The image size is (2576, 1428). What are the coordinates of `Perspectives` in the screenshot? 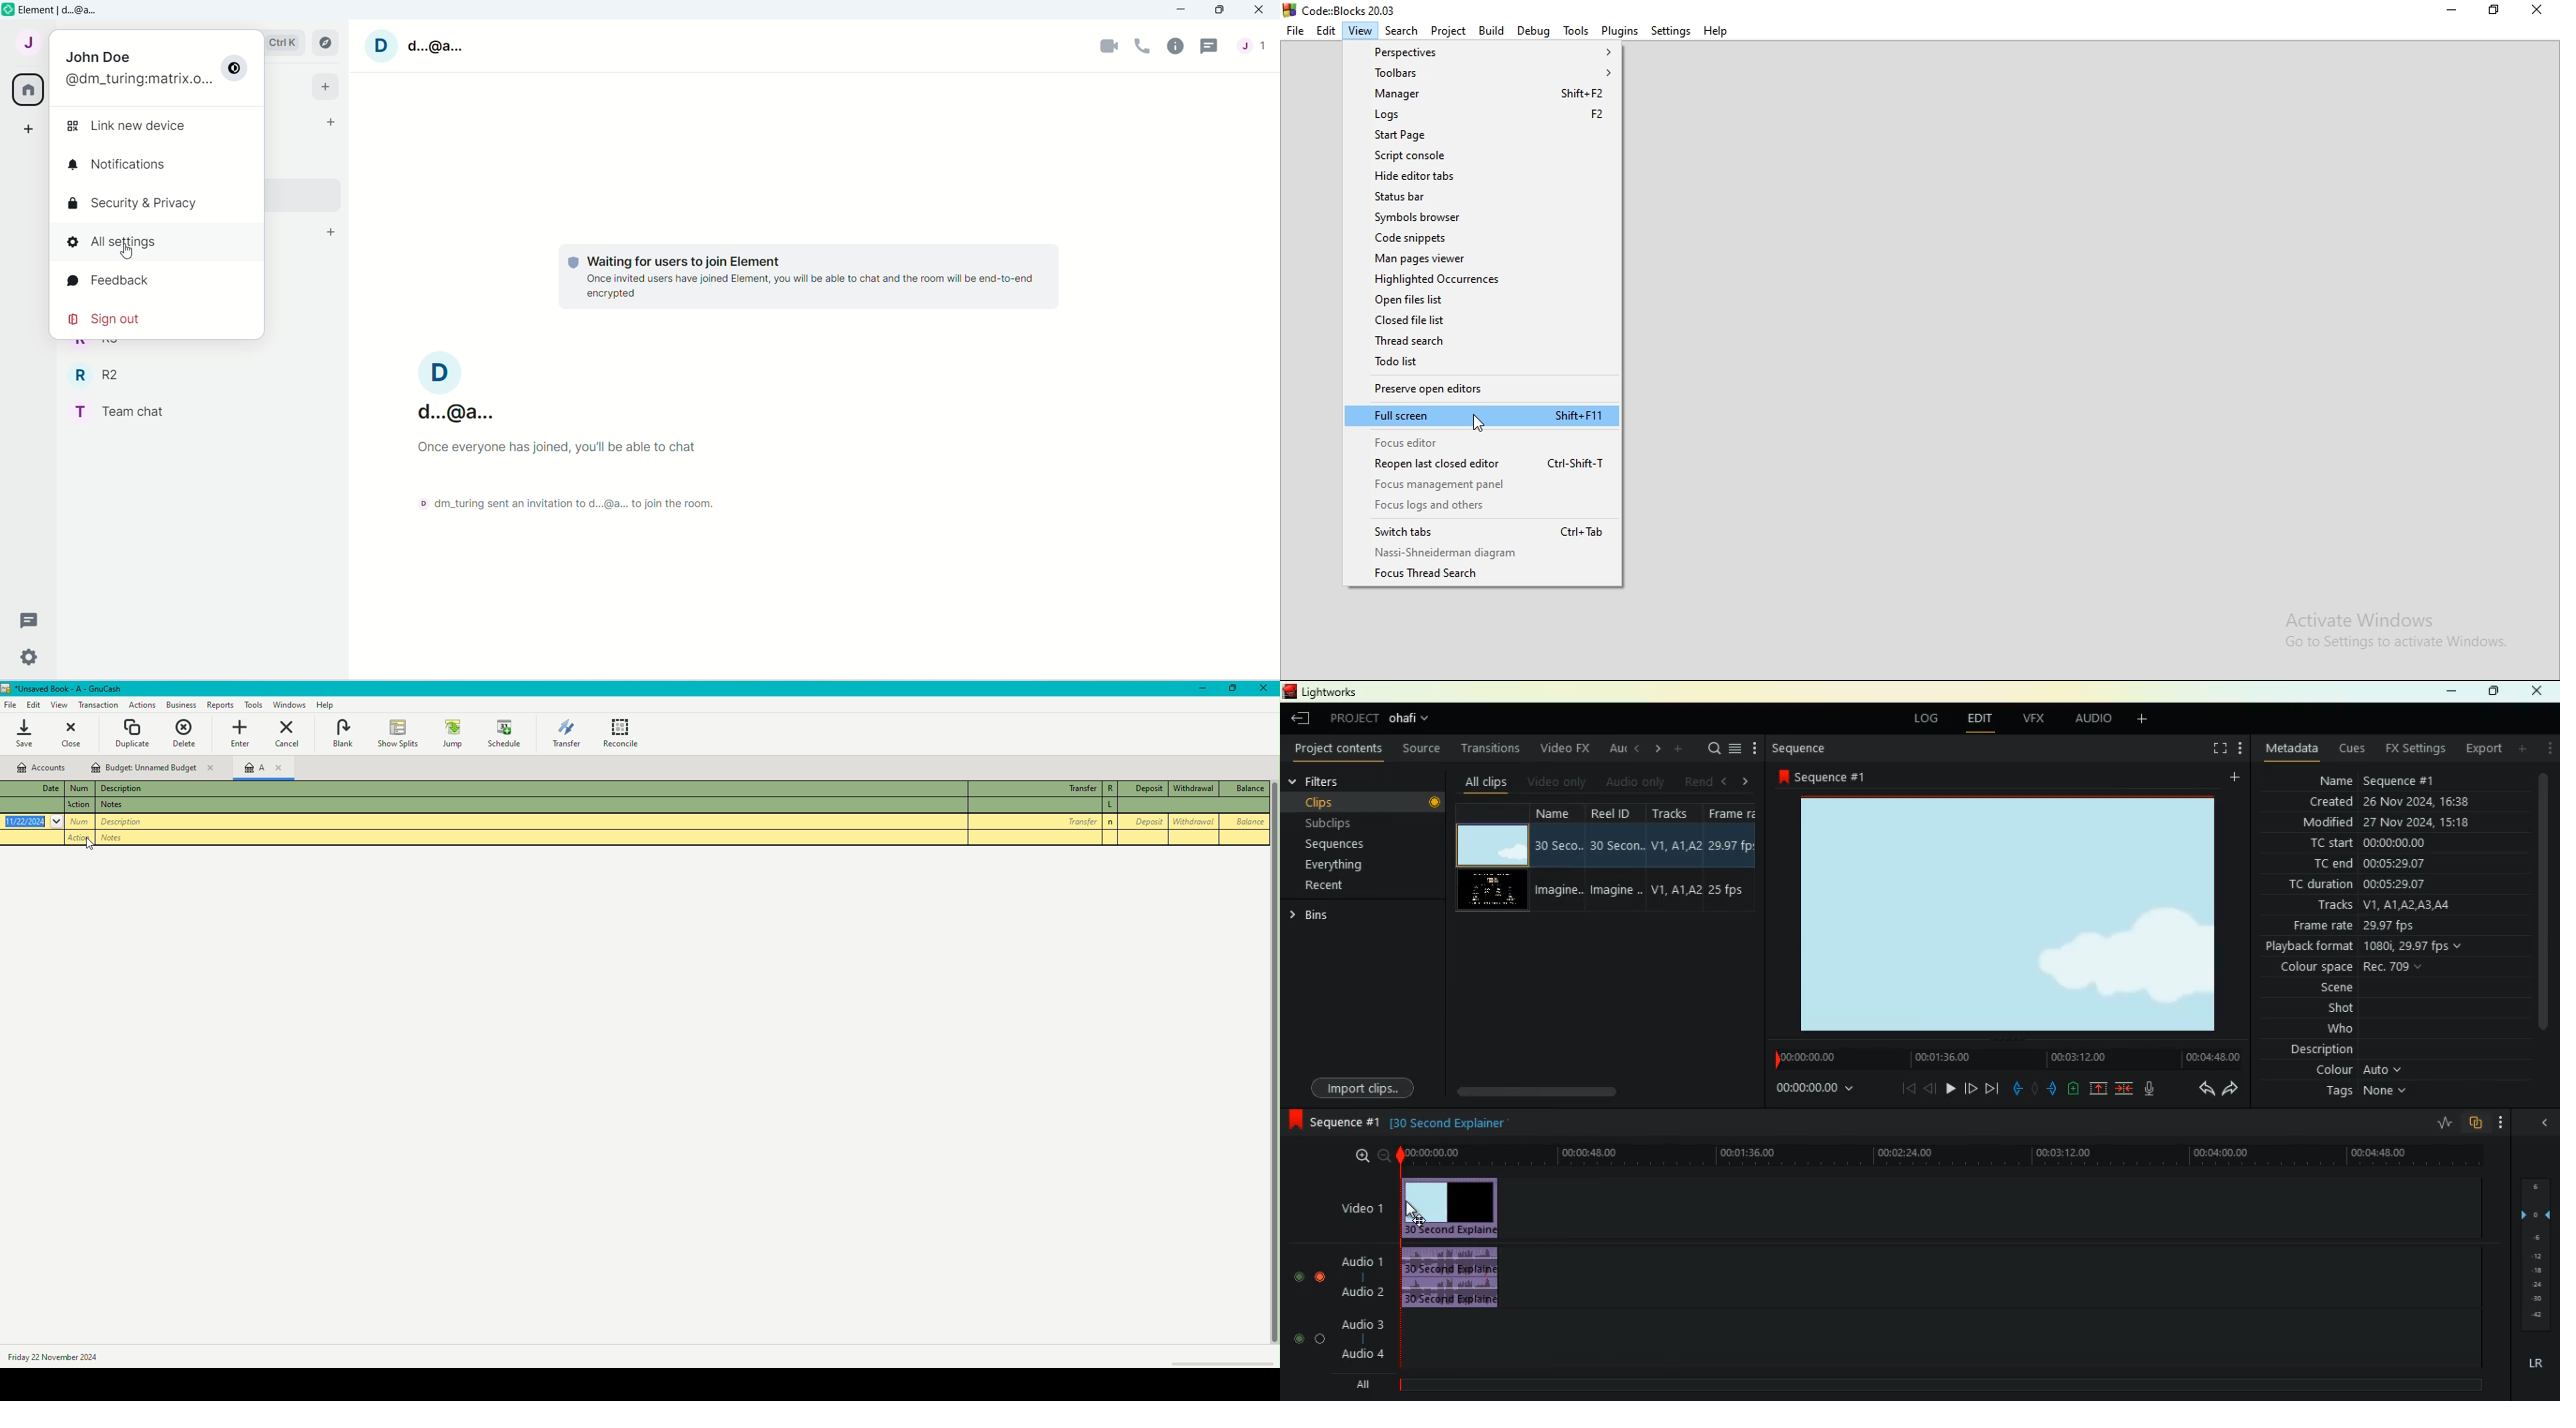 It's located at (1479, 52).